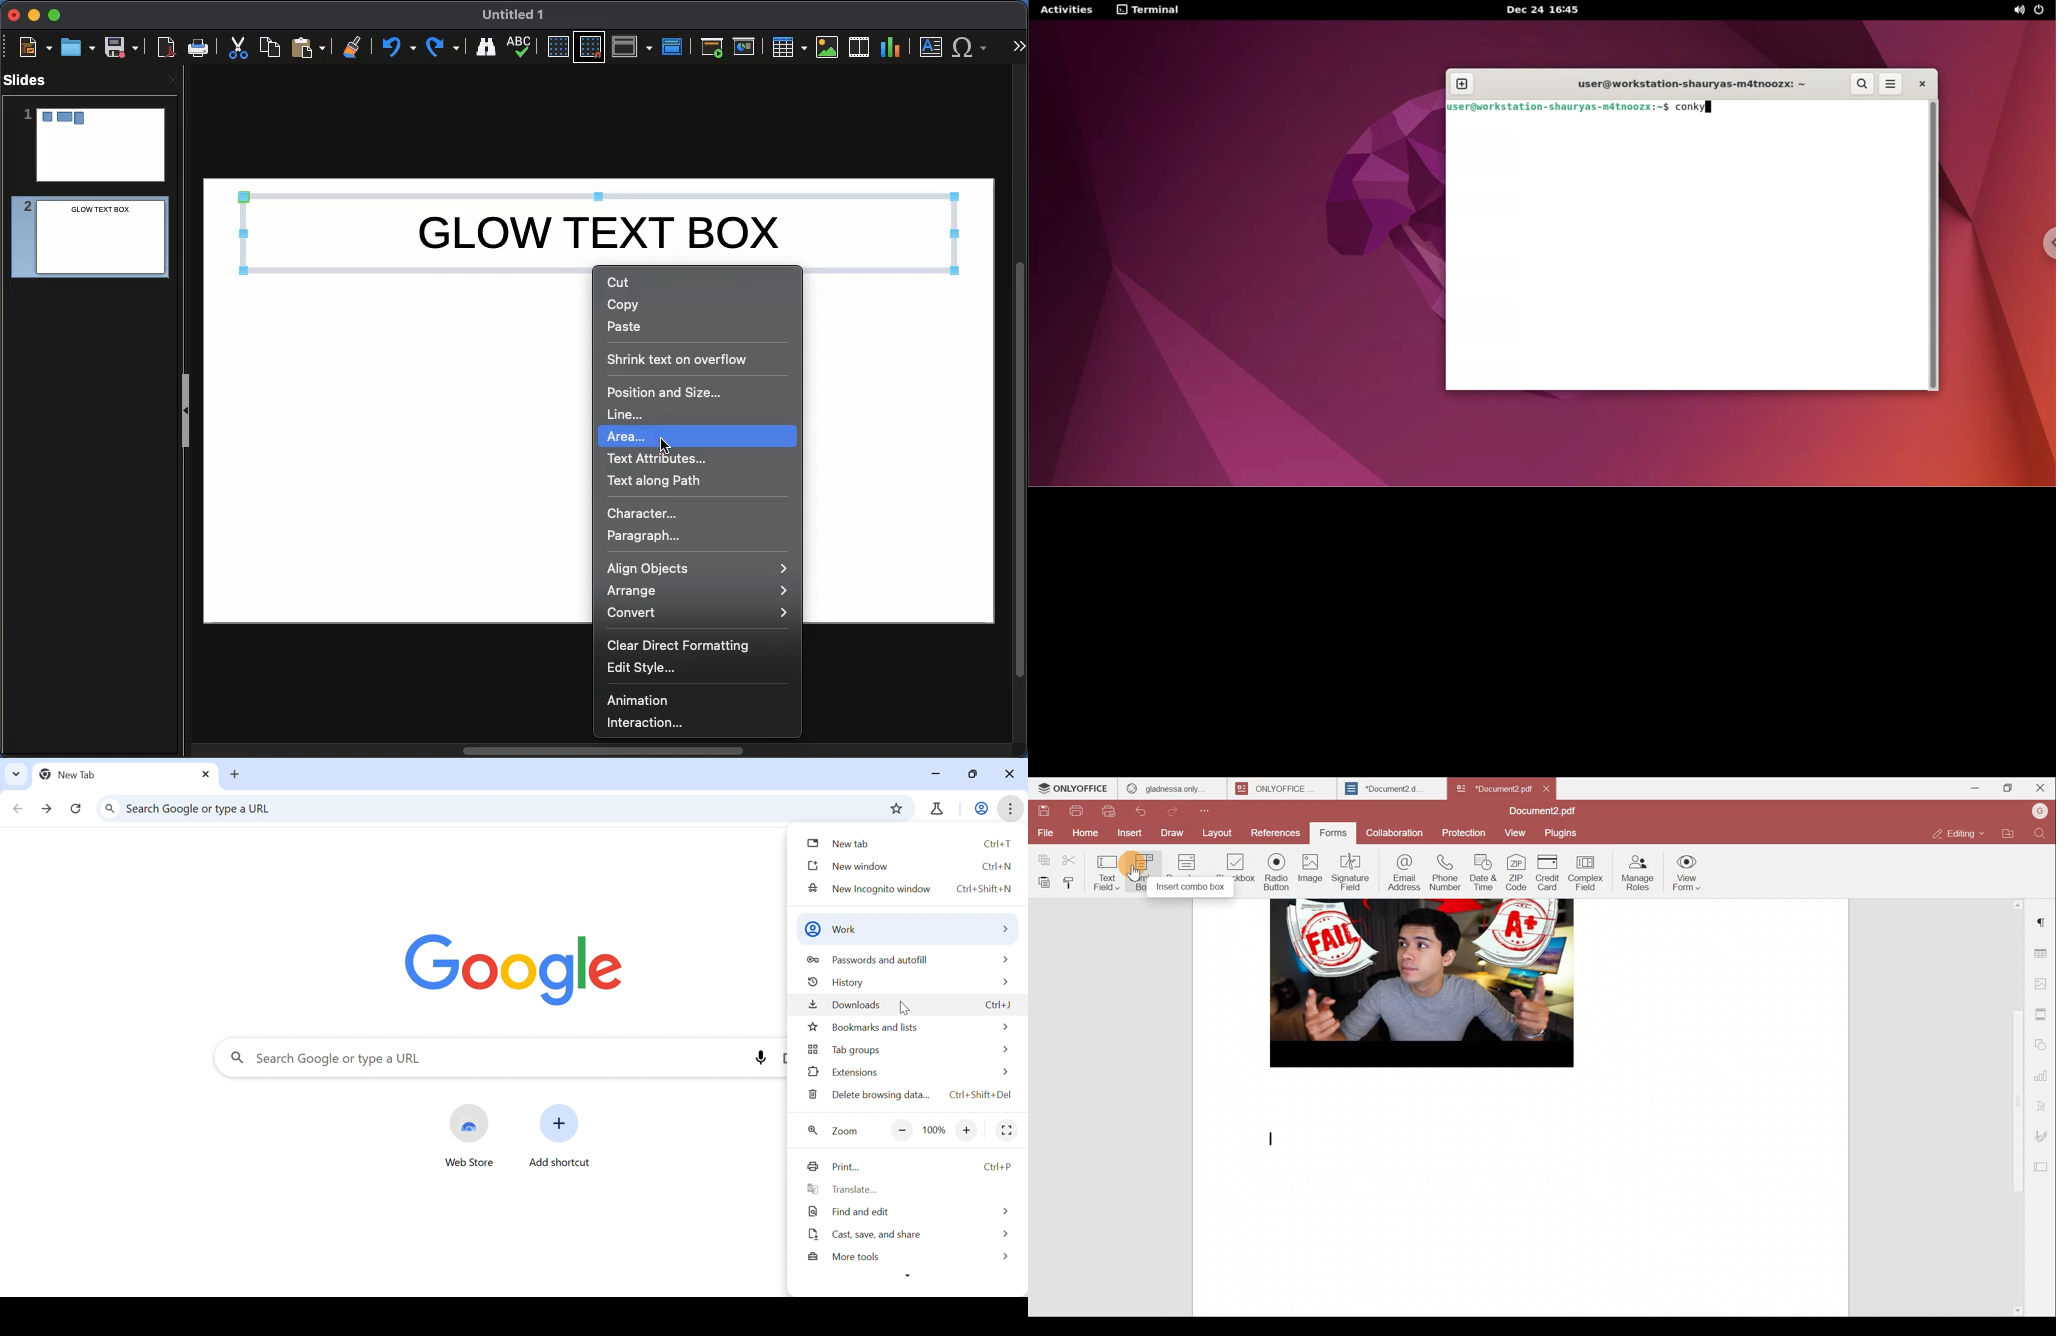 The height and width of the screenshot is (1344, 2072). I want to click on Current slide, so click(747, 47).